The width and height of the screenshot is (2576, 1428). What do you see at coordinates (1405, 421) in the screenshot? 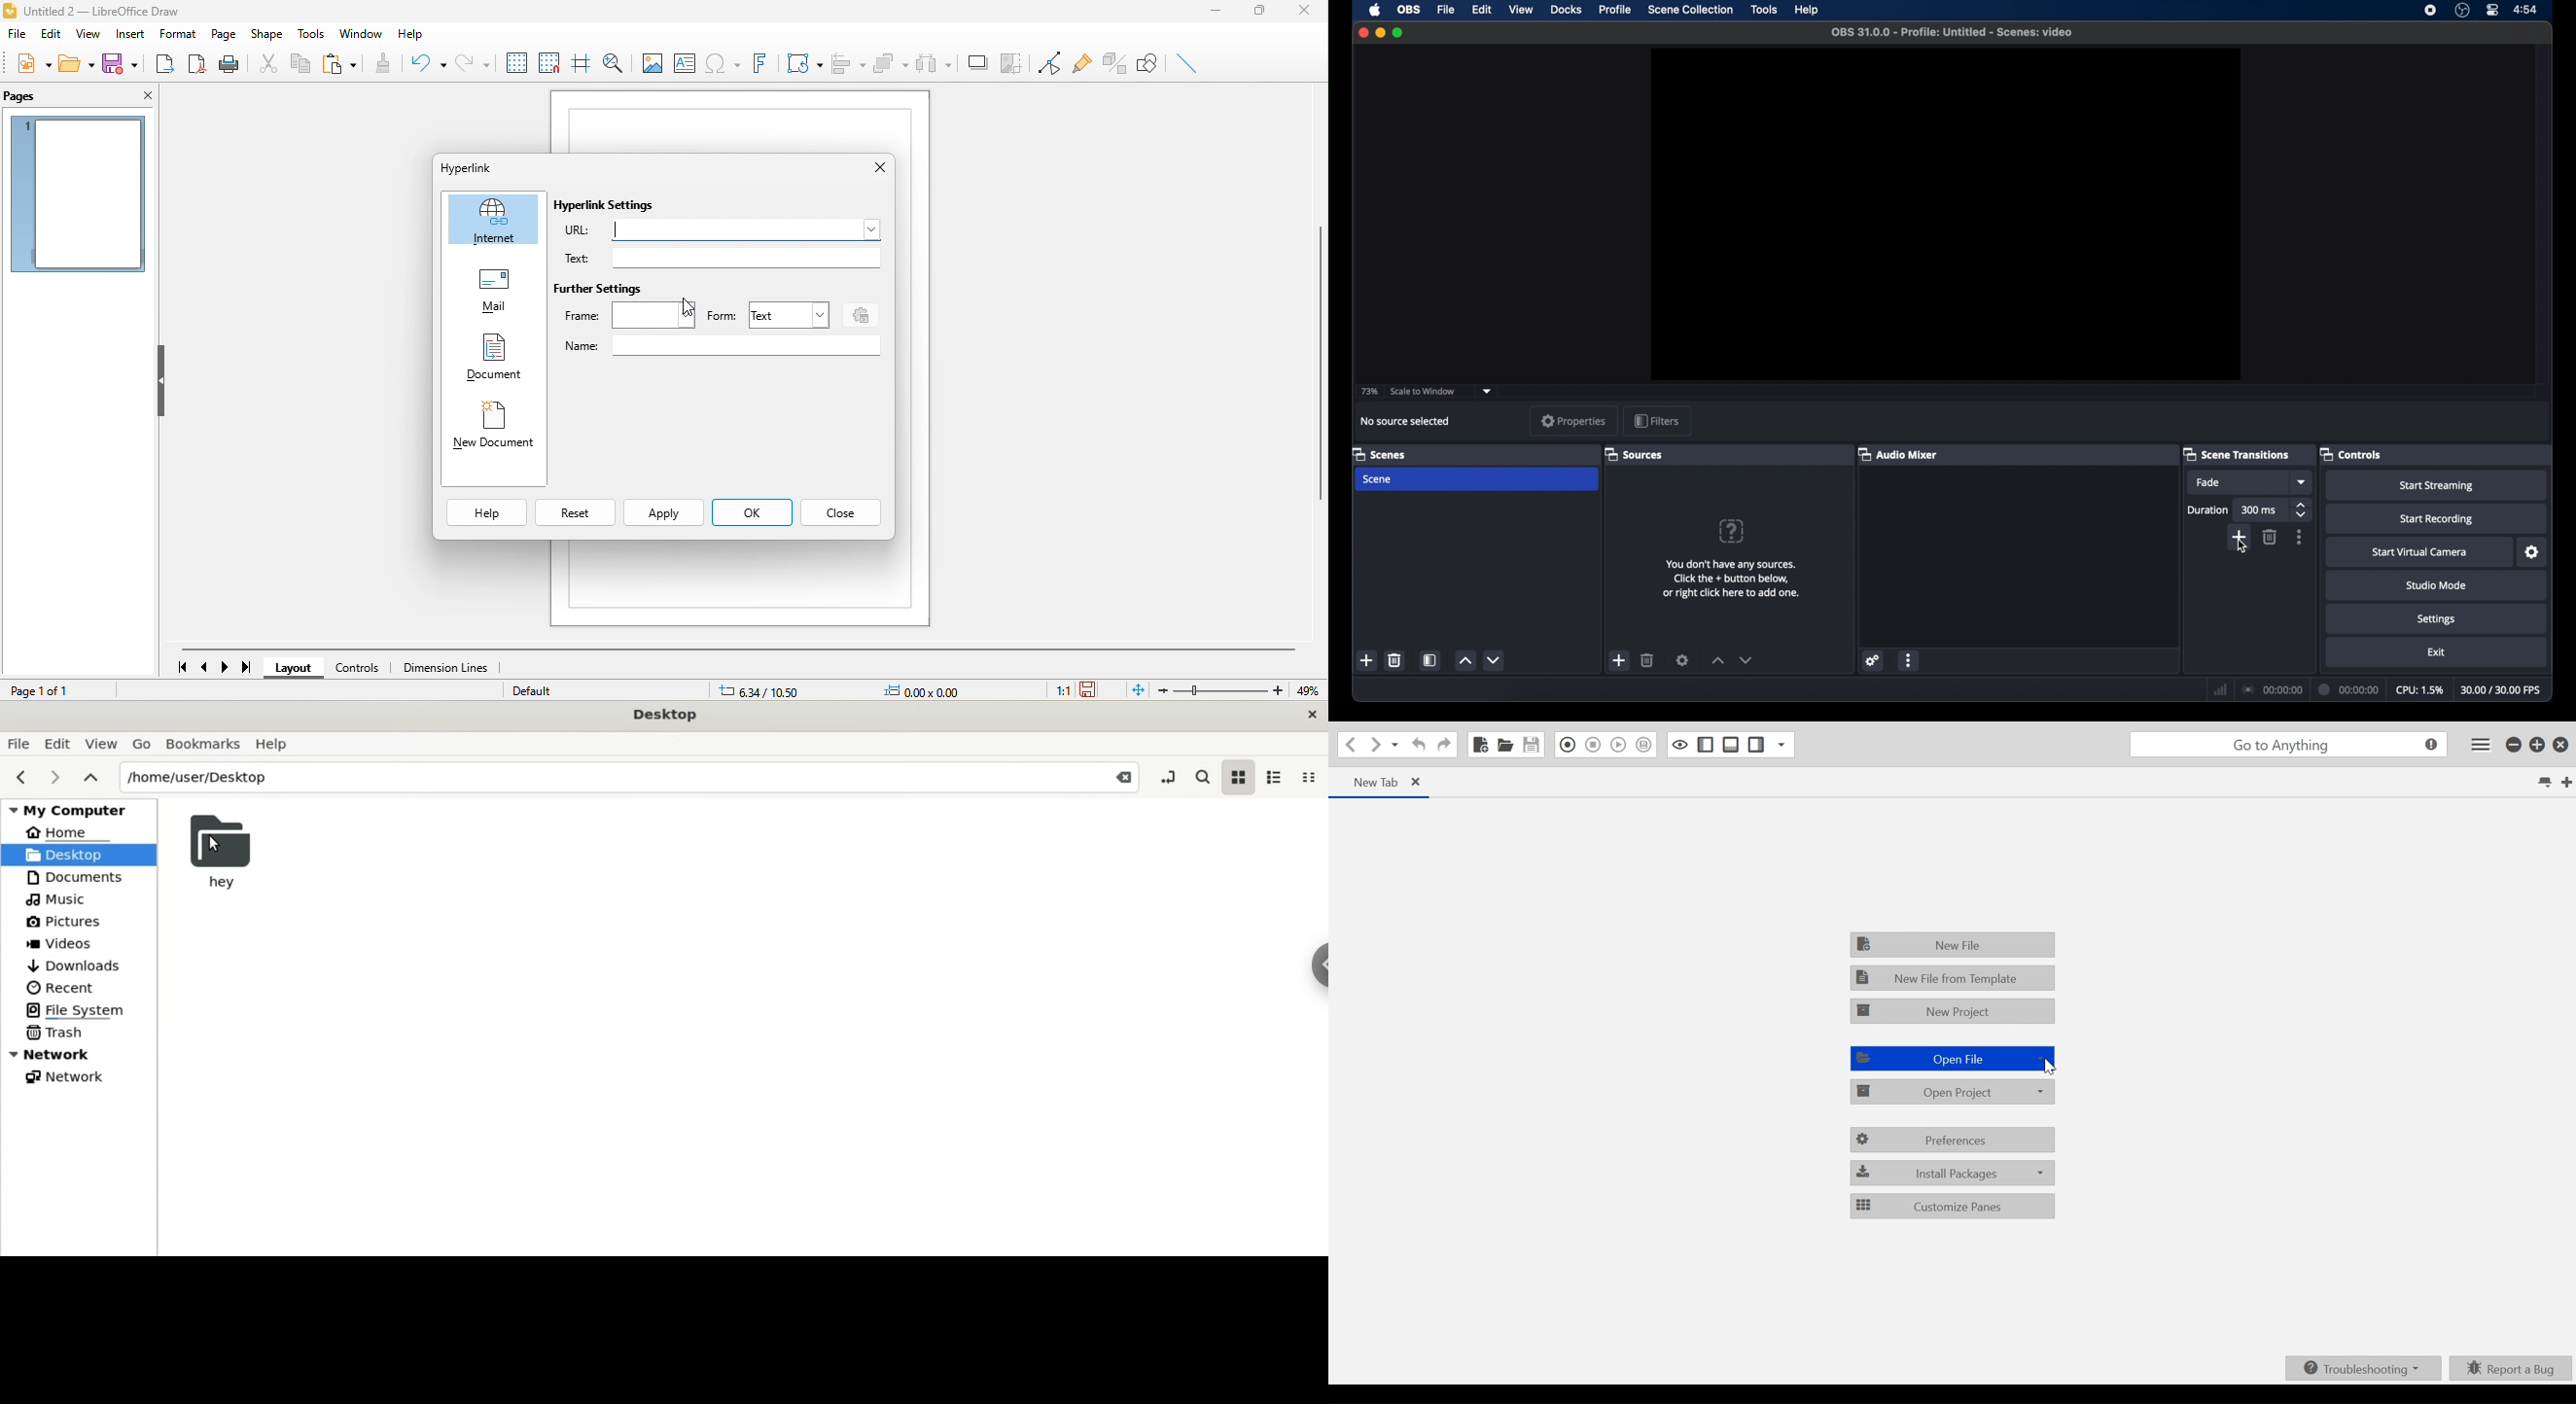
I see `no source selected` at bounding box center [1405, 421].